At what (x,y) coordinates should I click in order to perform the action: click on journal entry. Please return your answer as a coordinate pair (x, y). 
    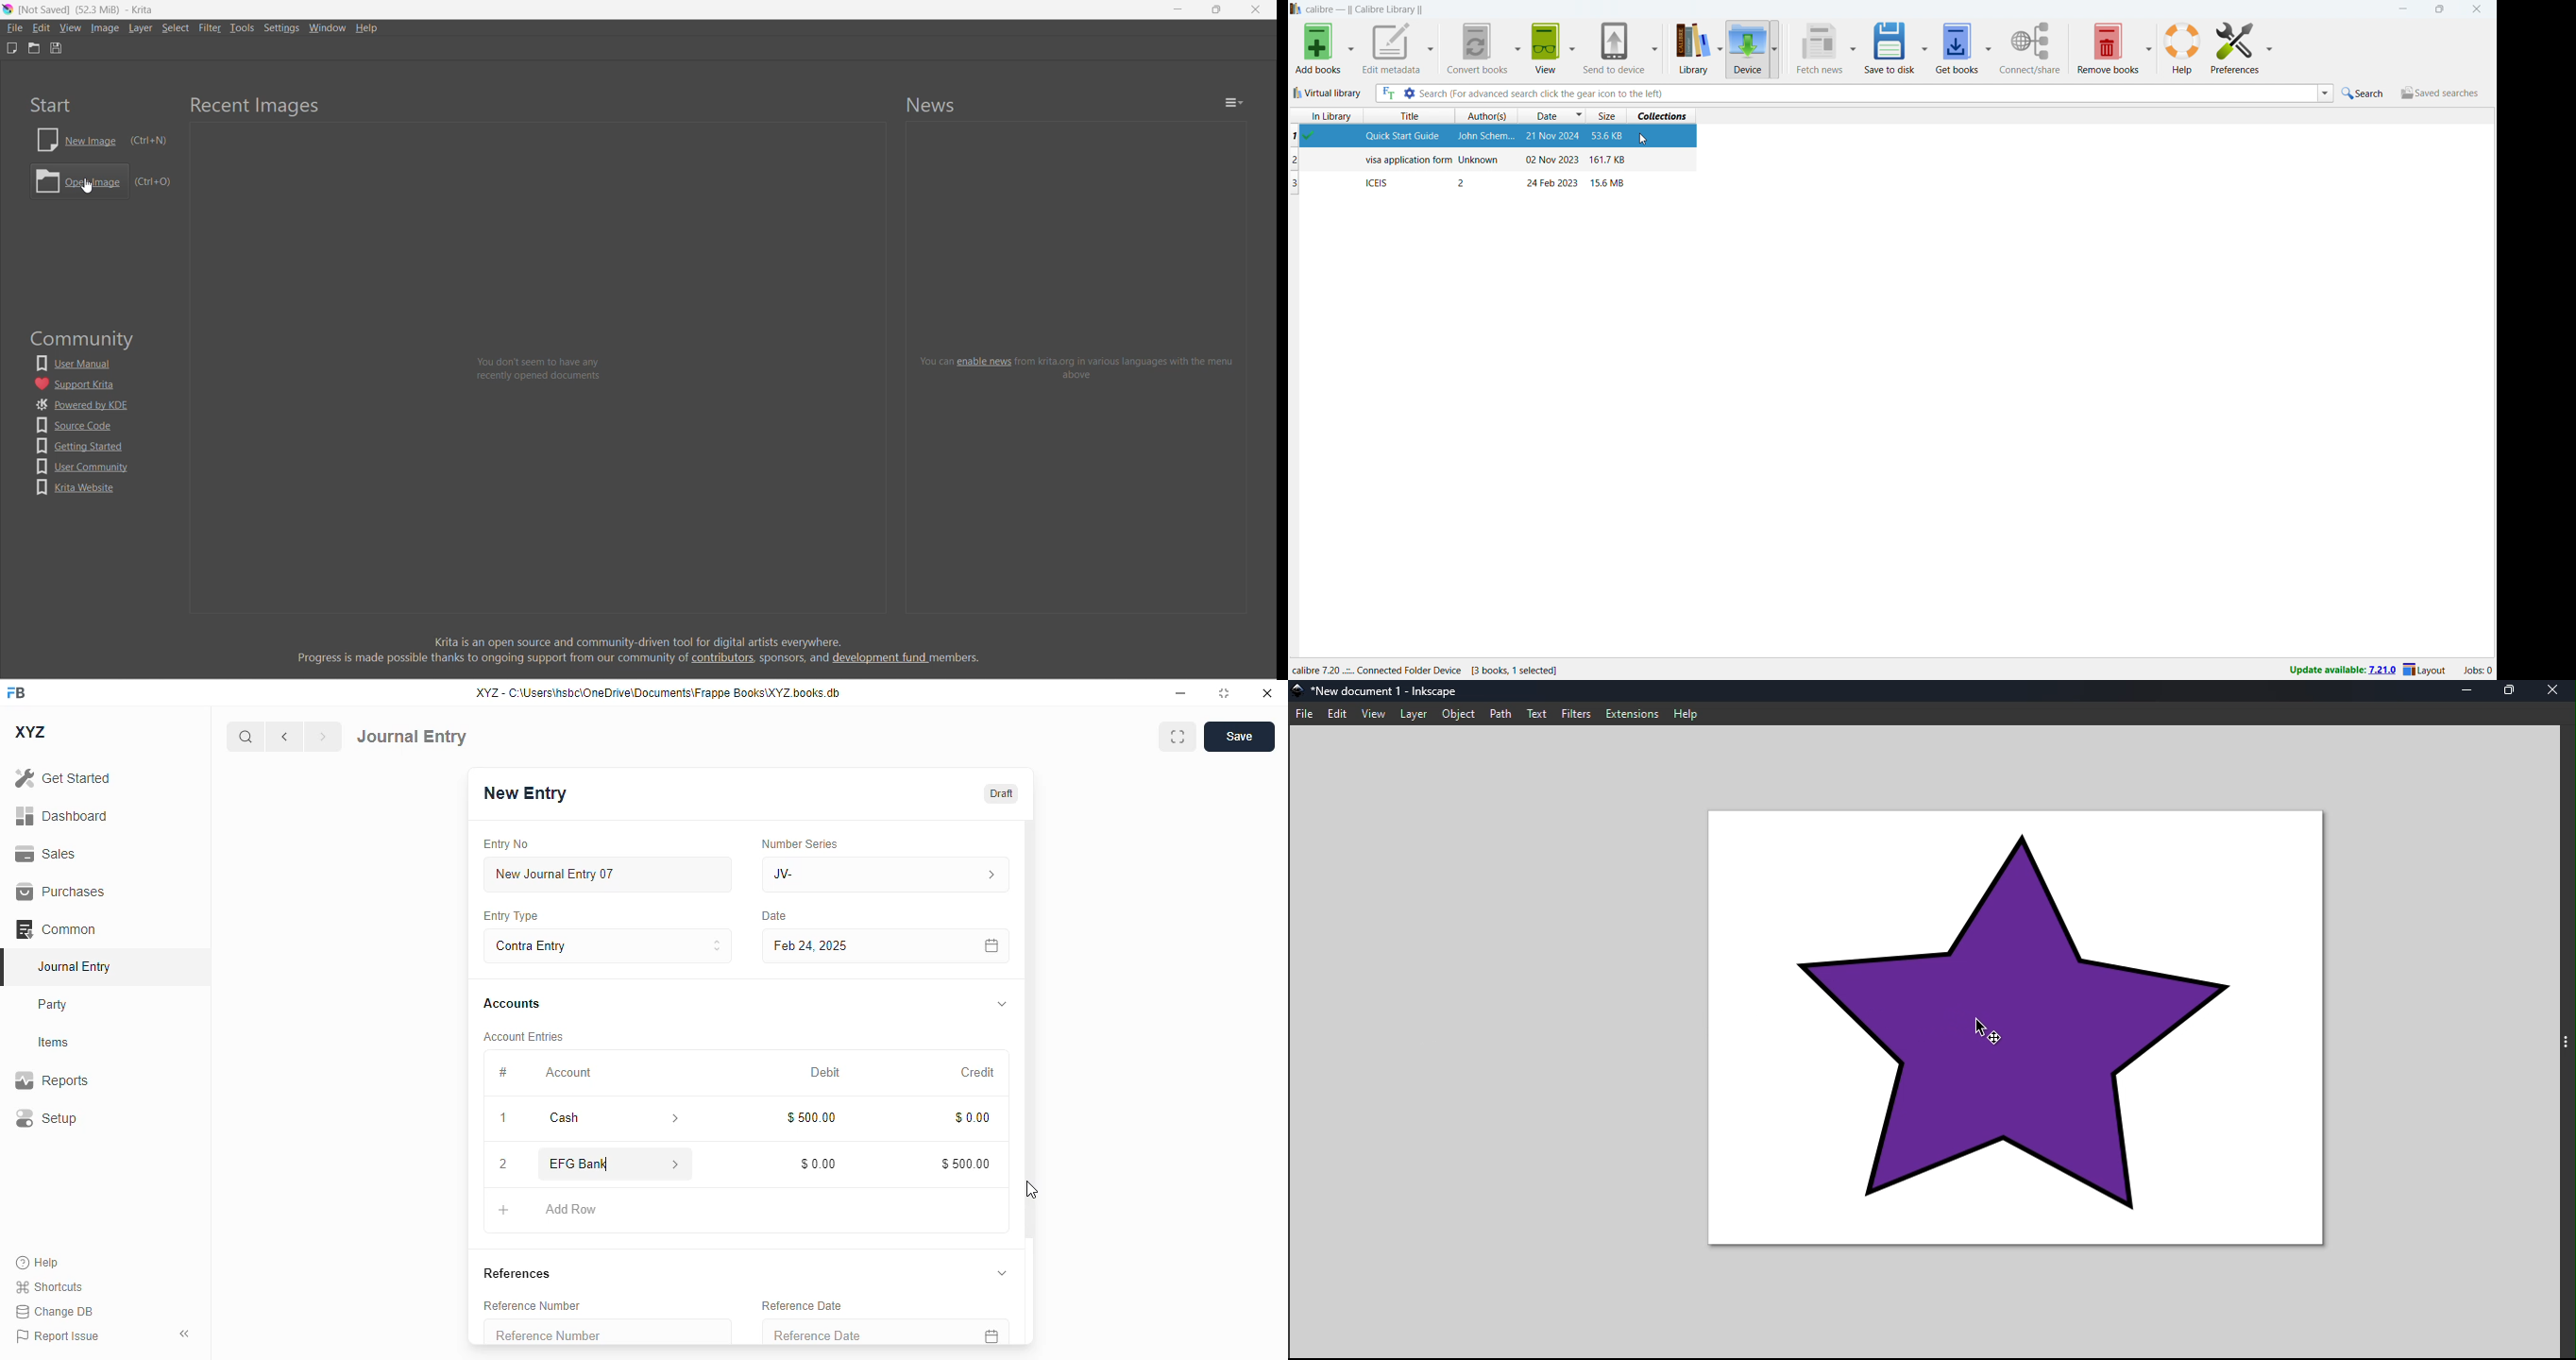
    Looking at the image, I should click on (412, 737).